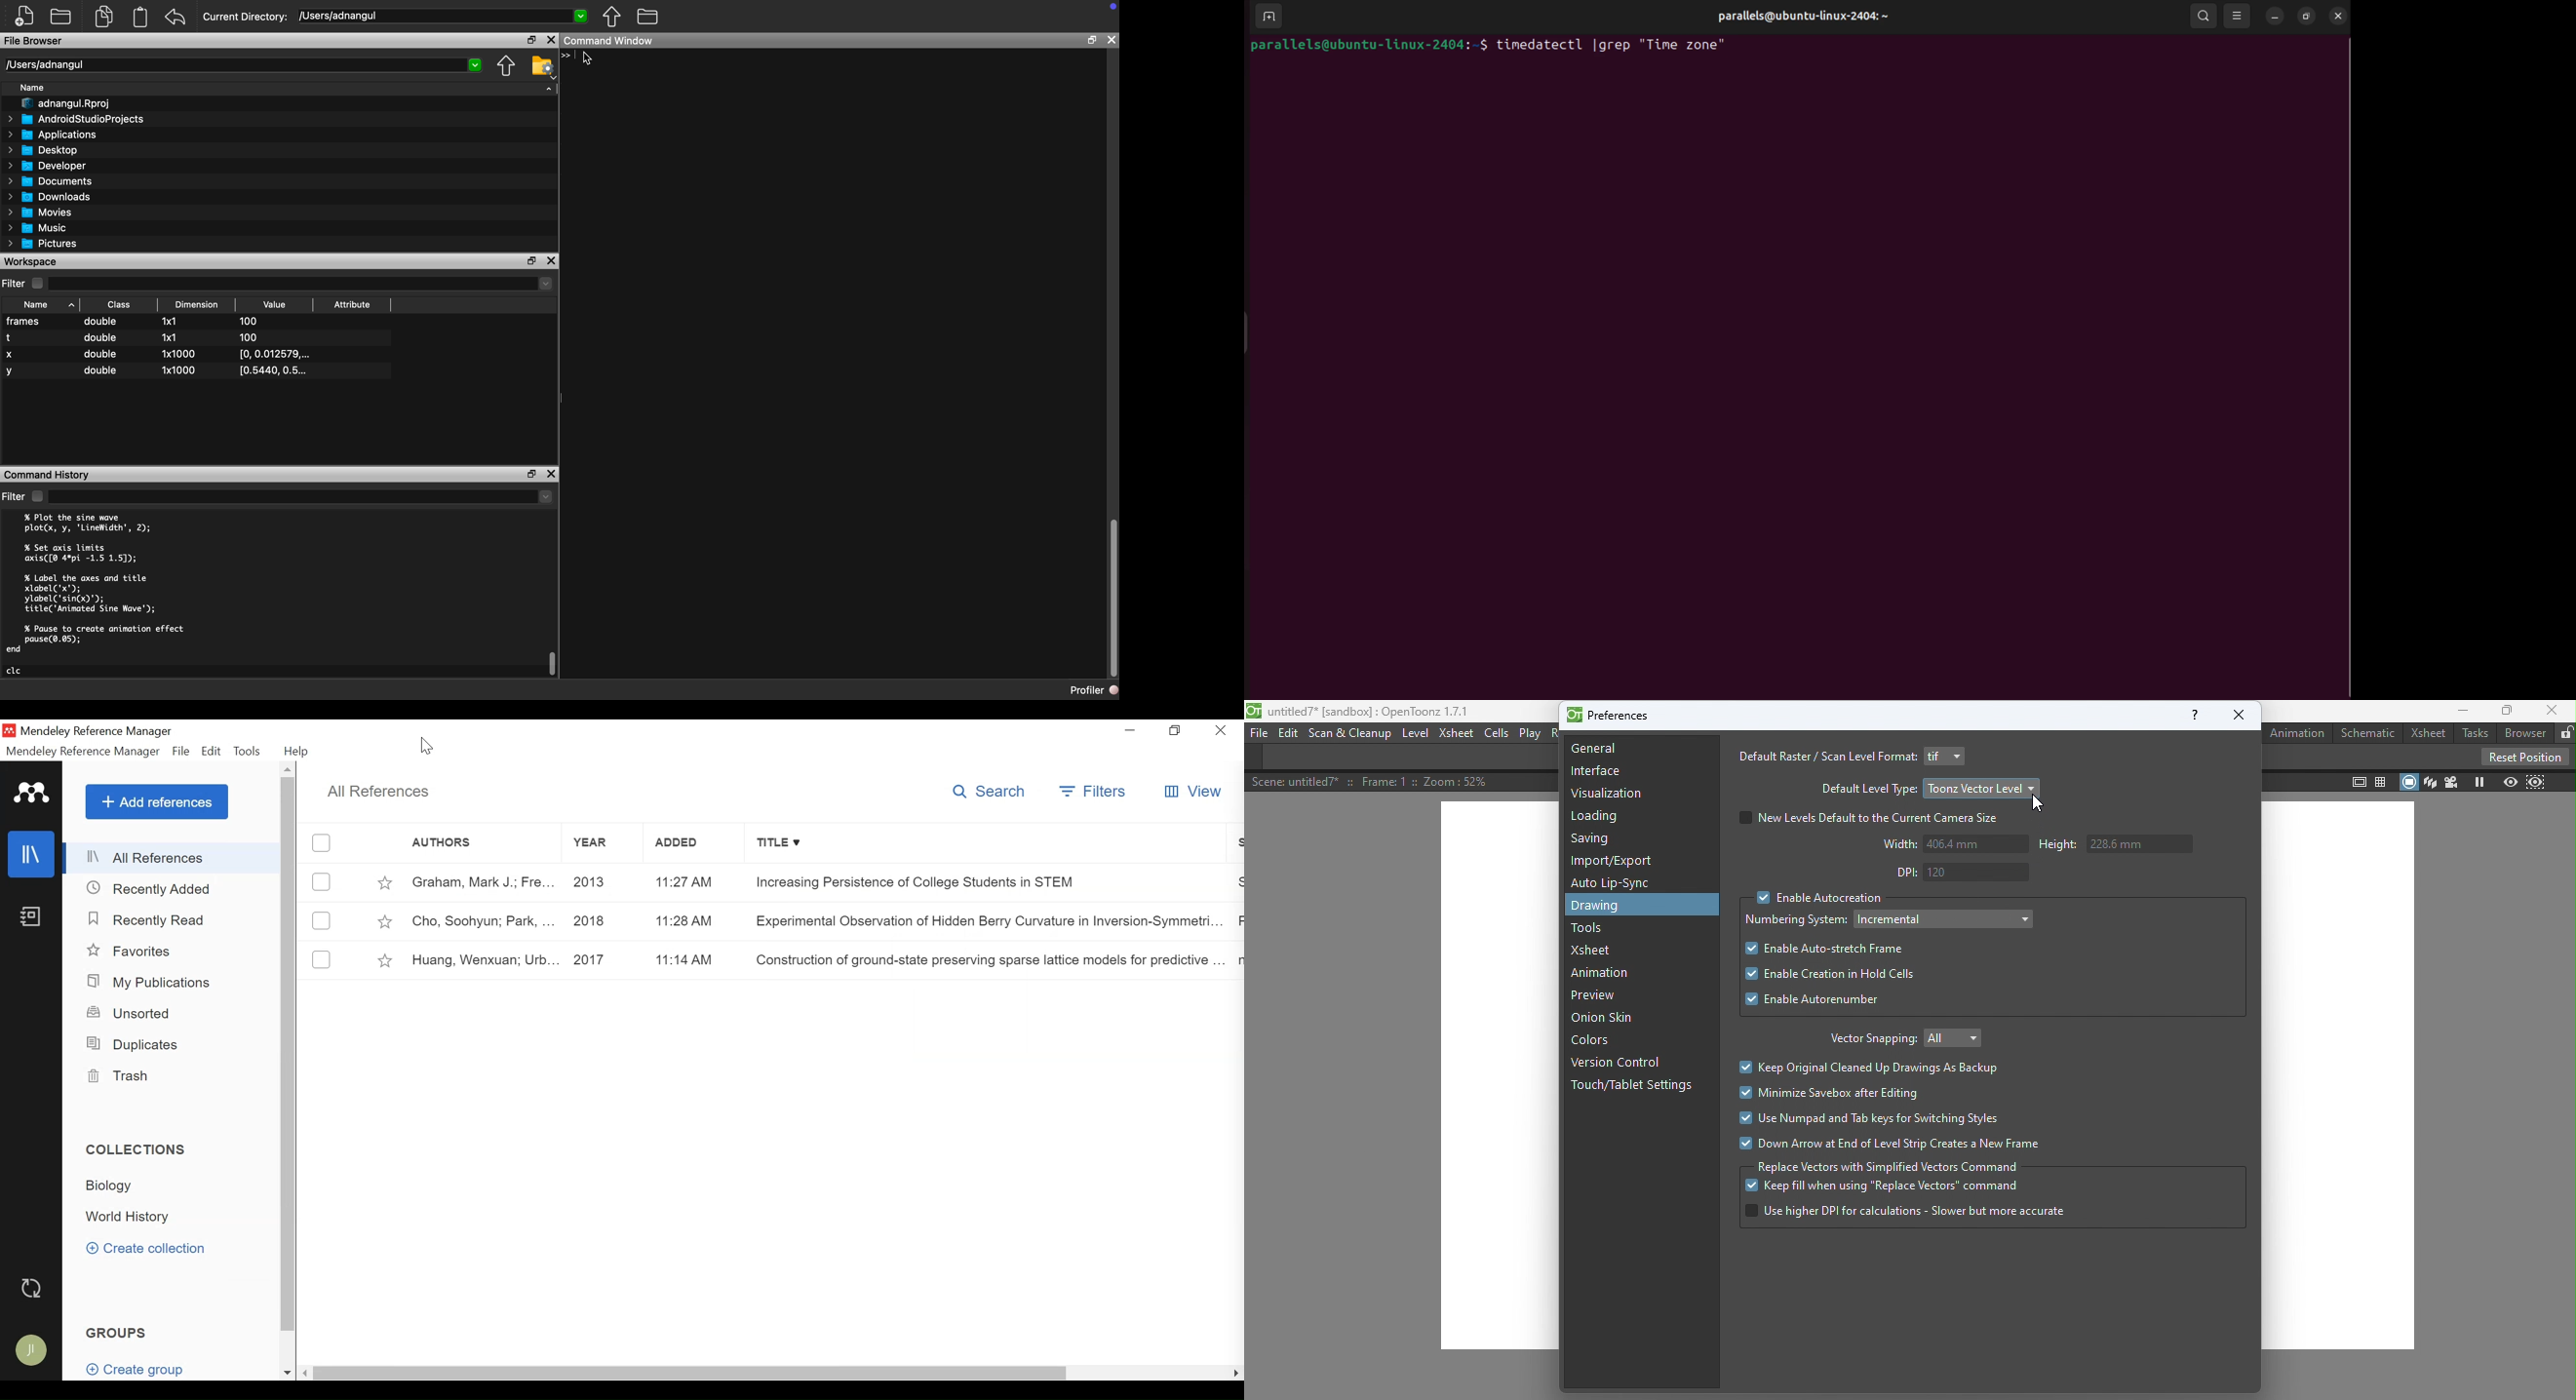 Image resolution: width=2576 pixels, height=1400 pixels. I want to click on Add References, so click(157, 802).